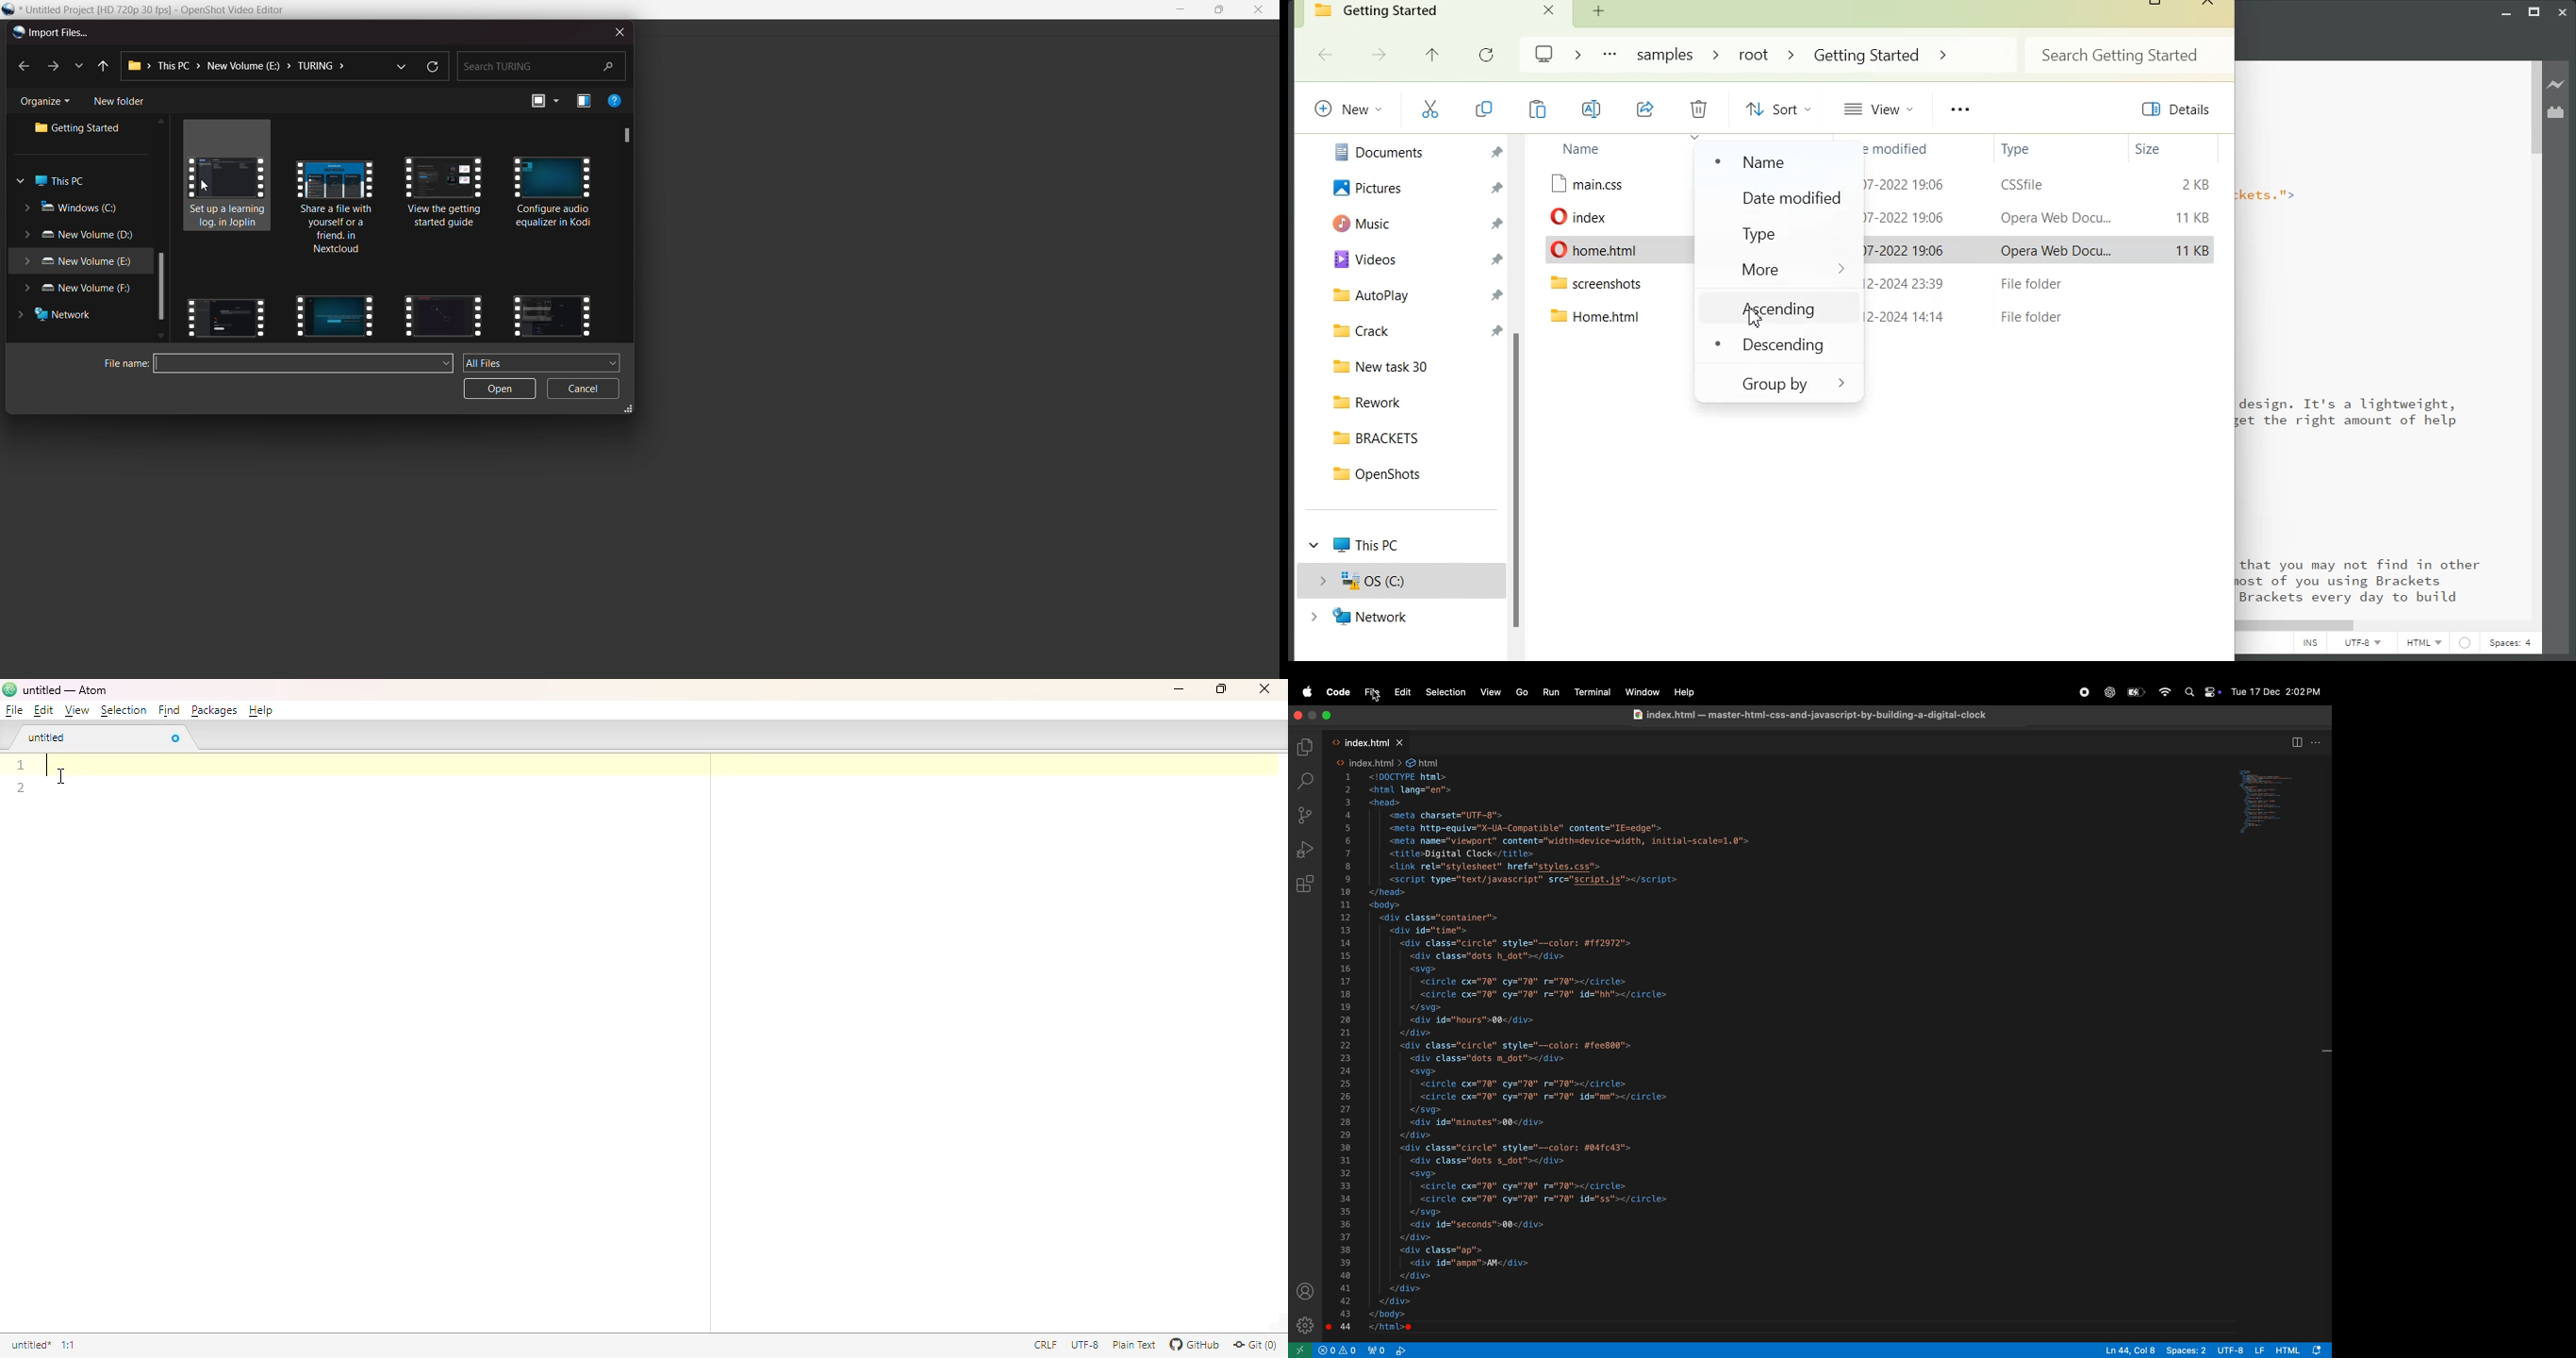 This screenshot has width=2576, height=1372. What do you see at coordinates (2042, 149) in the screenshot?
I see `Type` at bounding box center [2042, 149].